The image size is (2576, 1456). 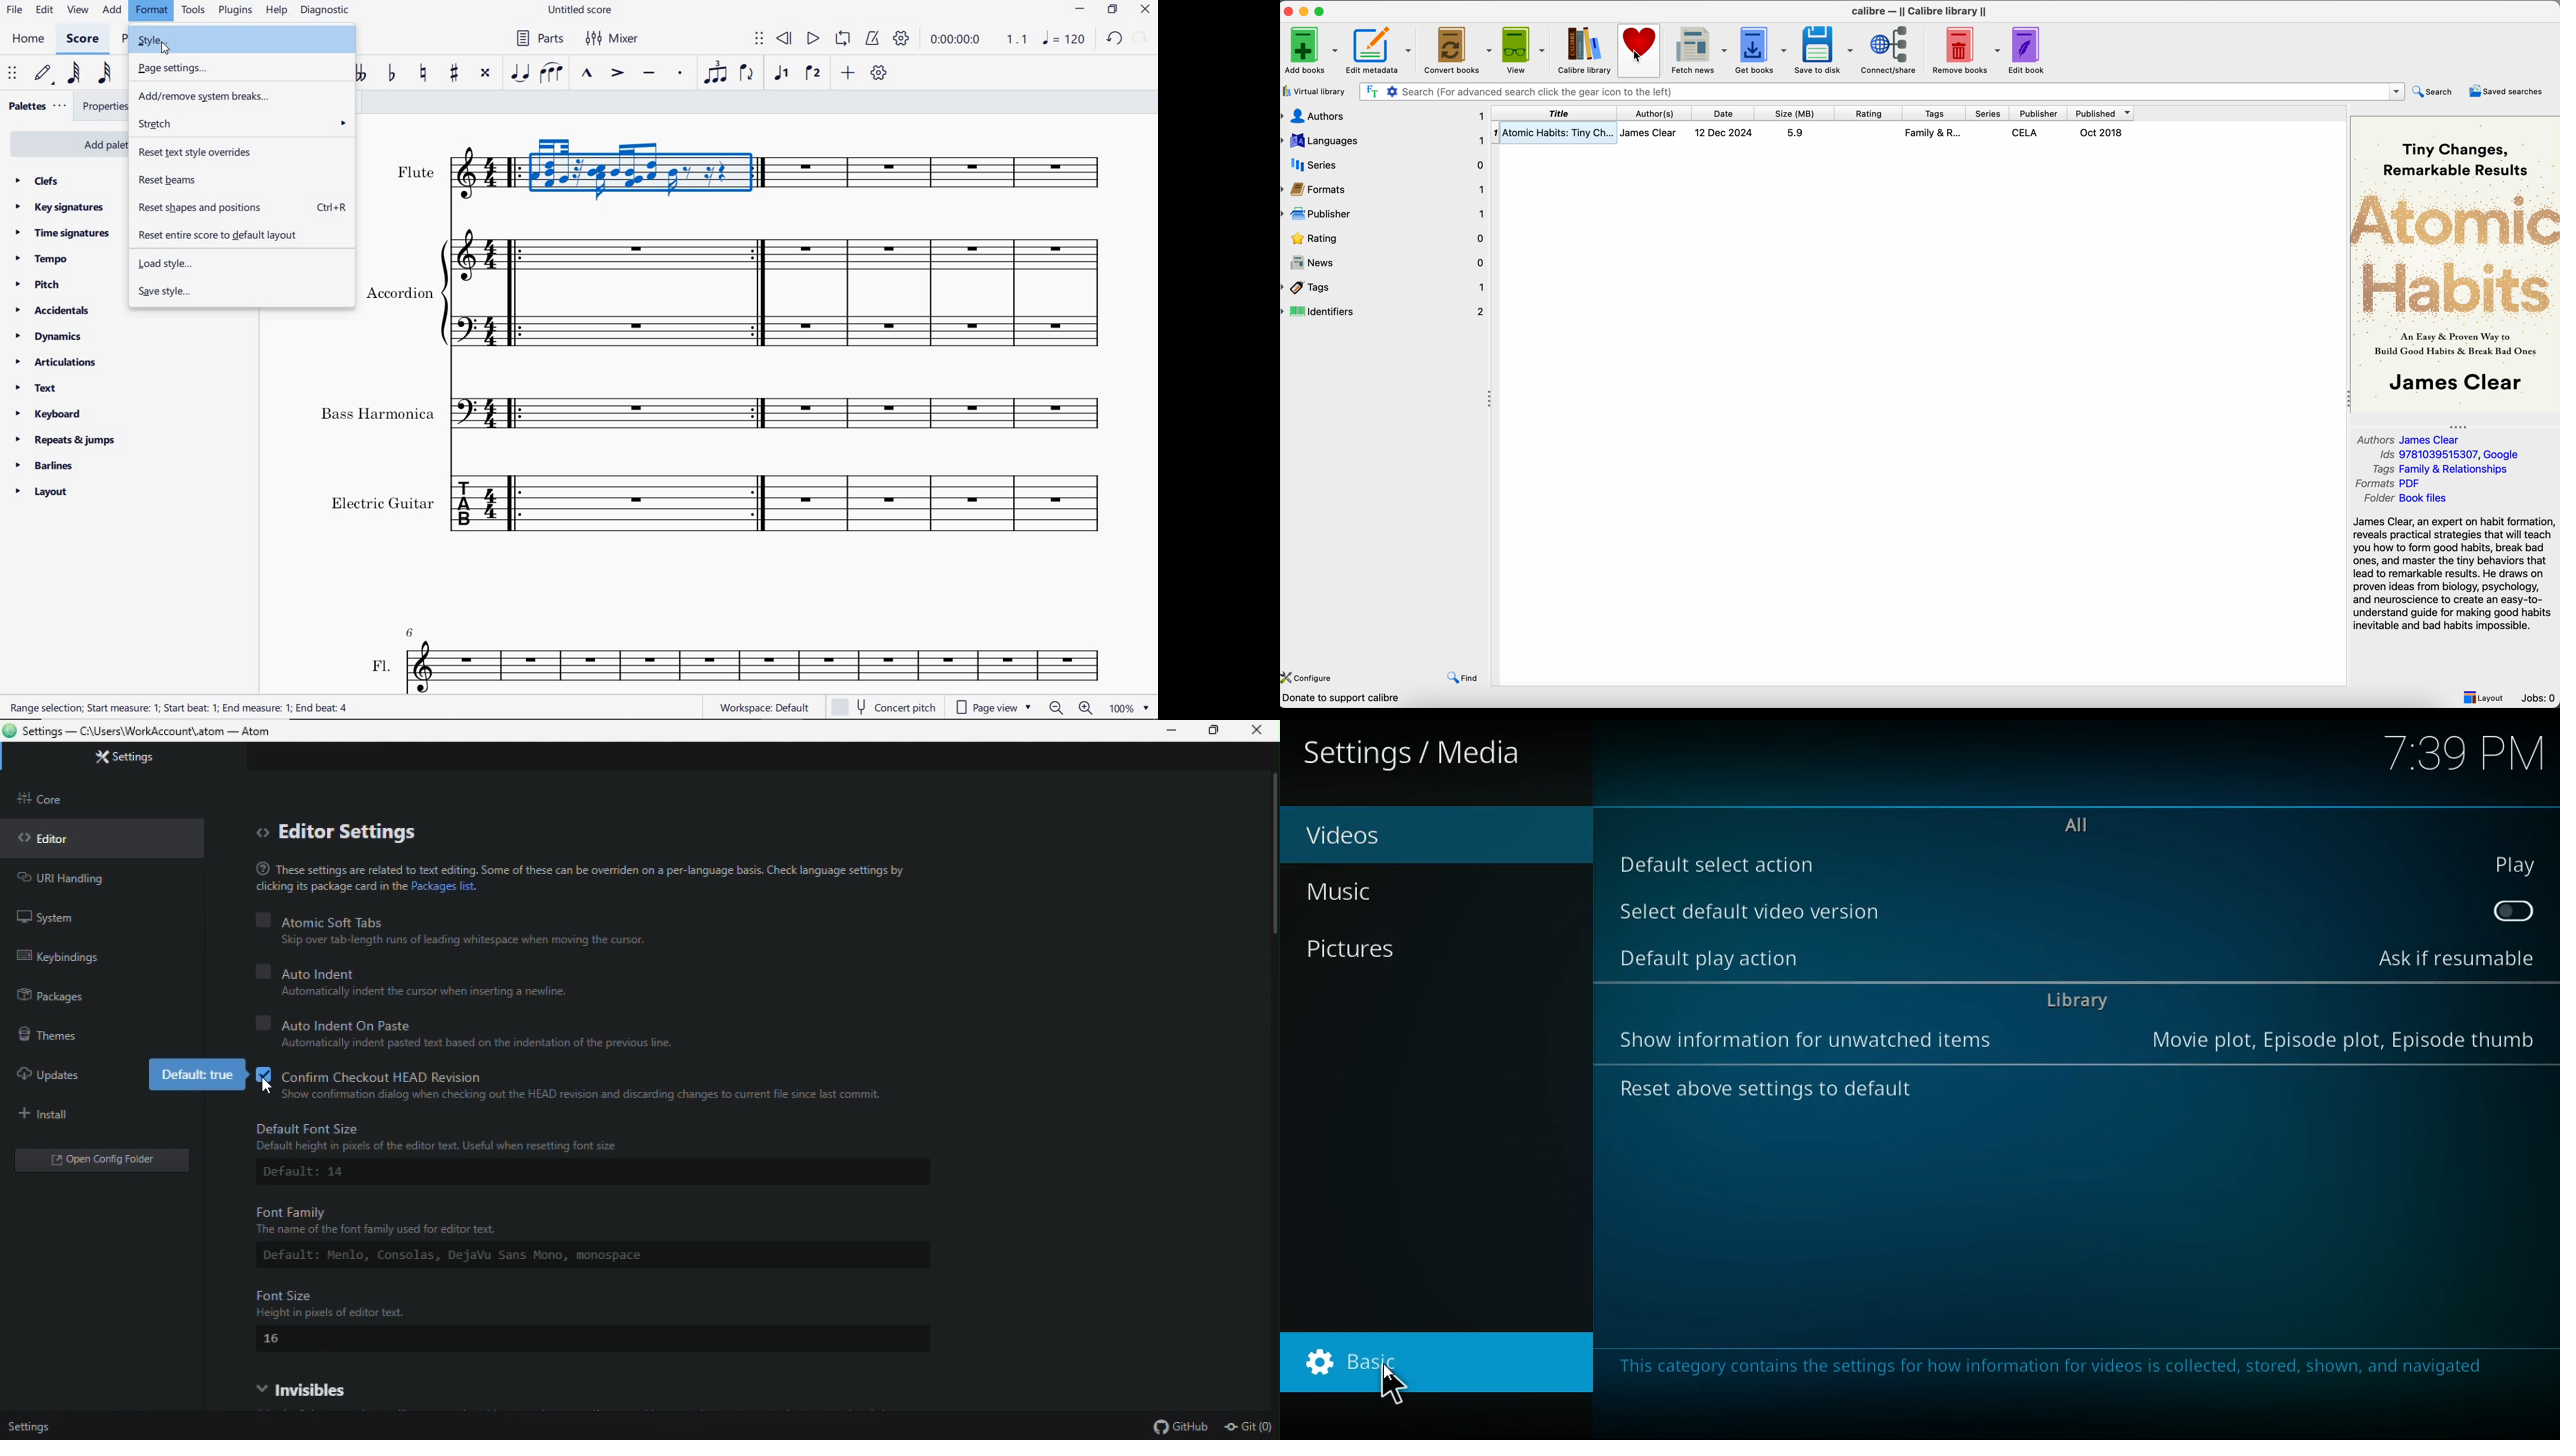 What do you see at coordinates (1345, 699) in the screenshot?
I see `Donate tu support calibre` at bounding box center [1345, 699].